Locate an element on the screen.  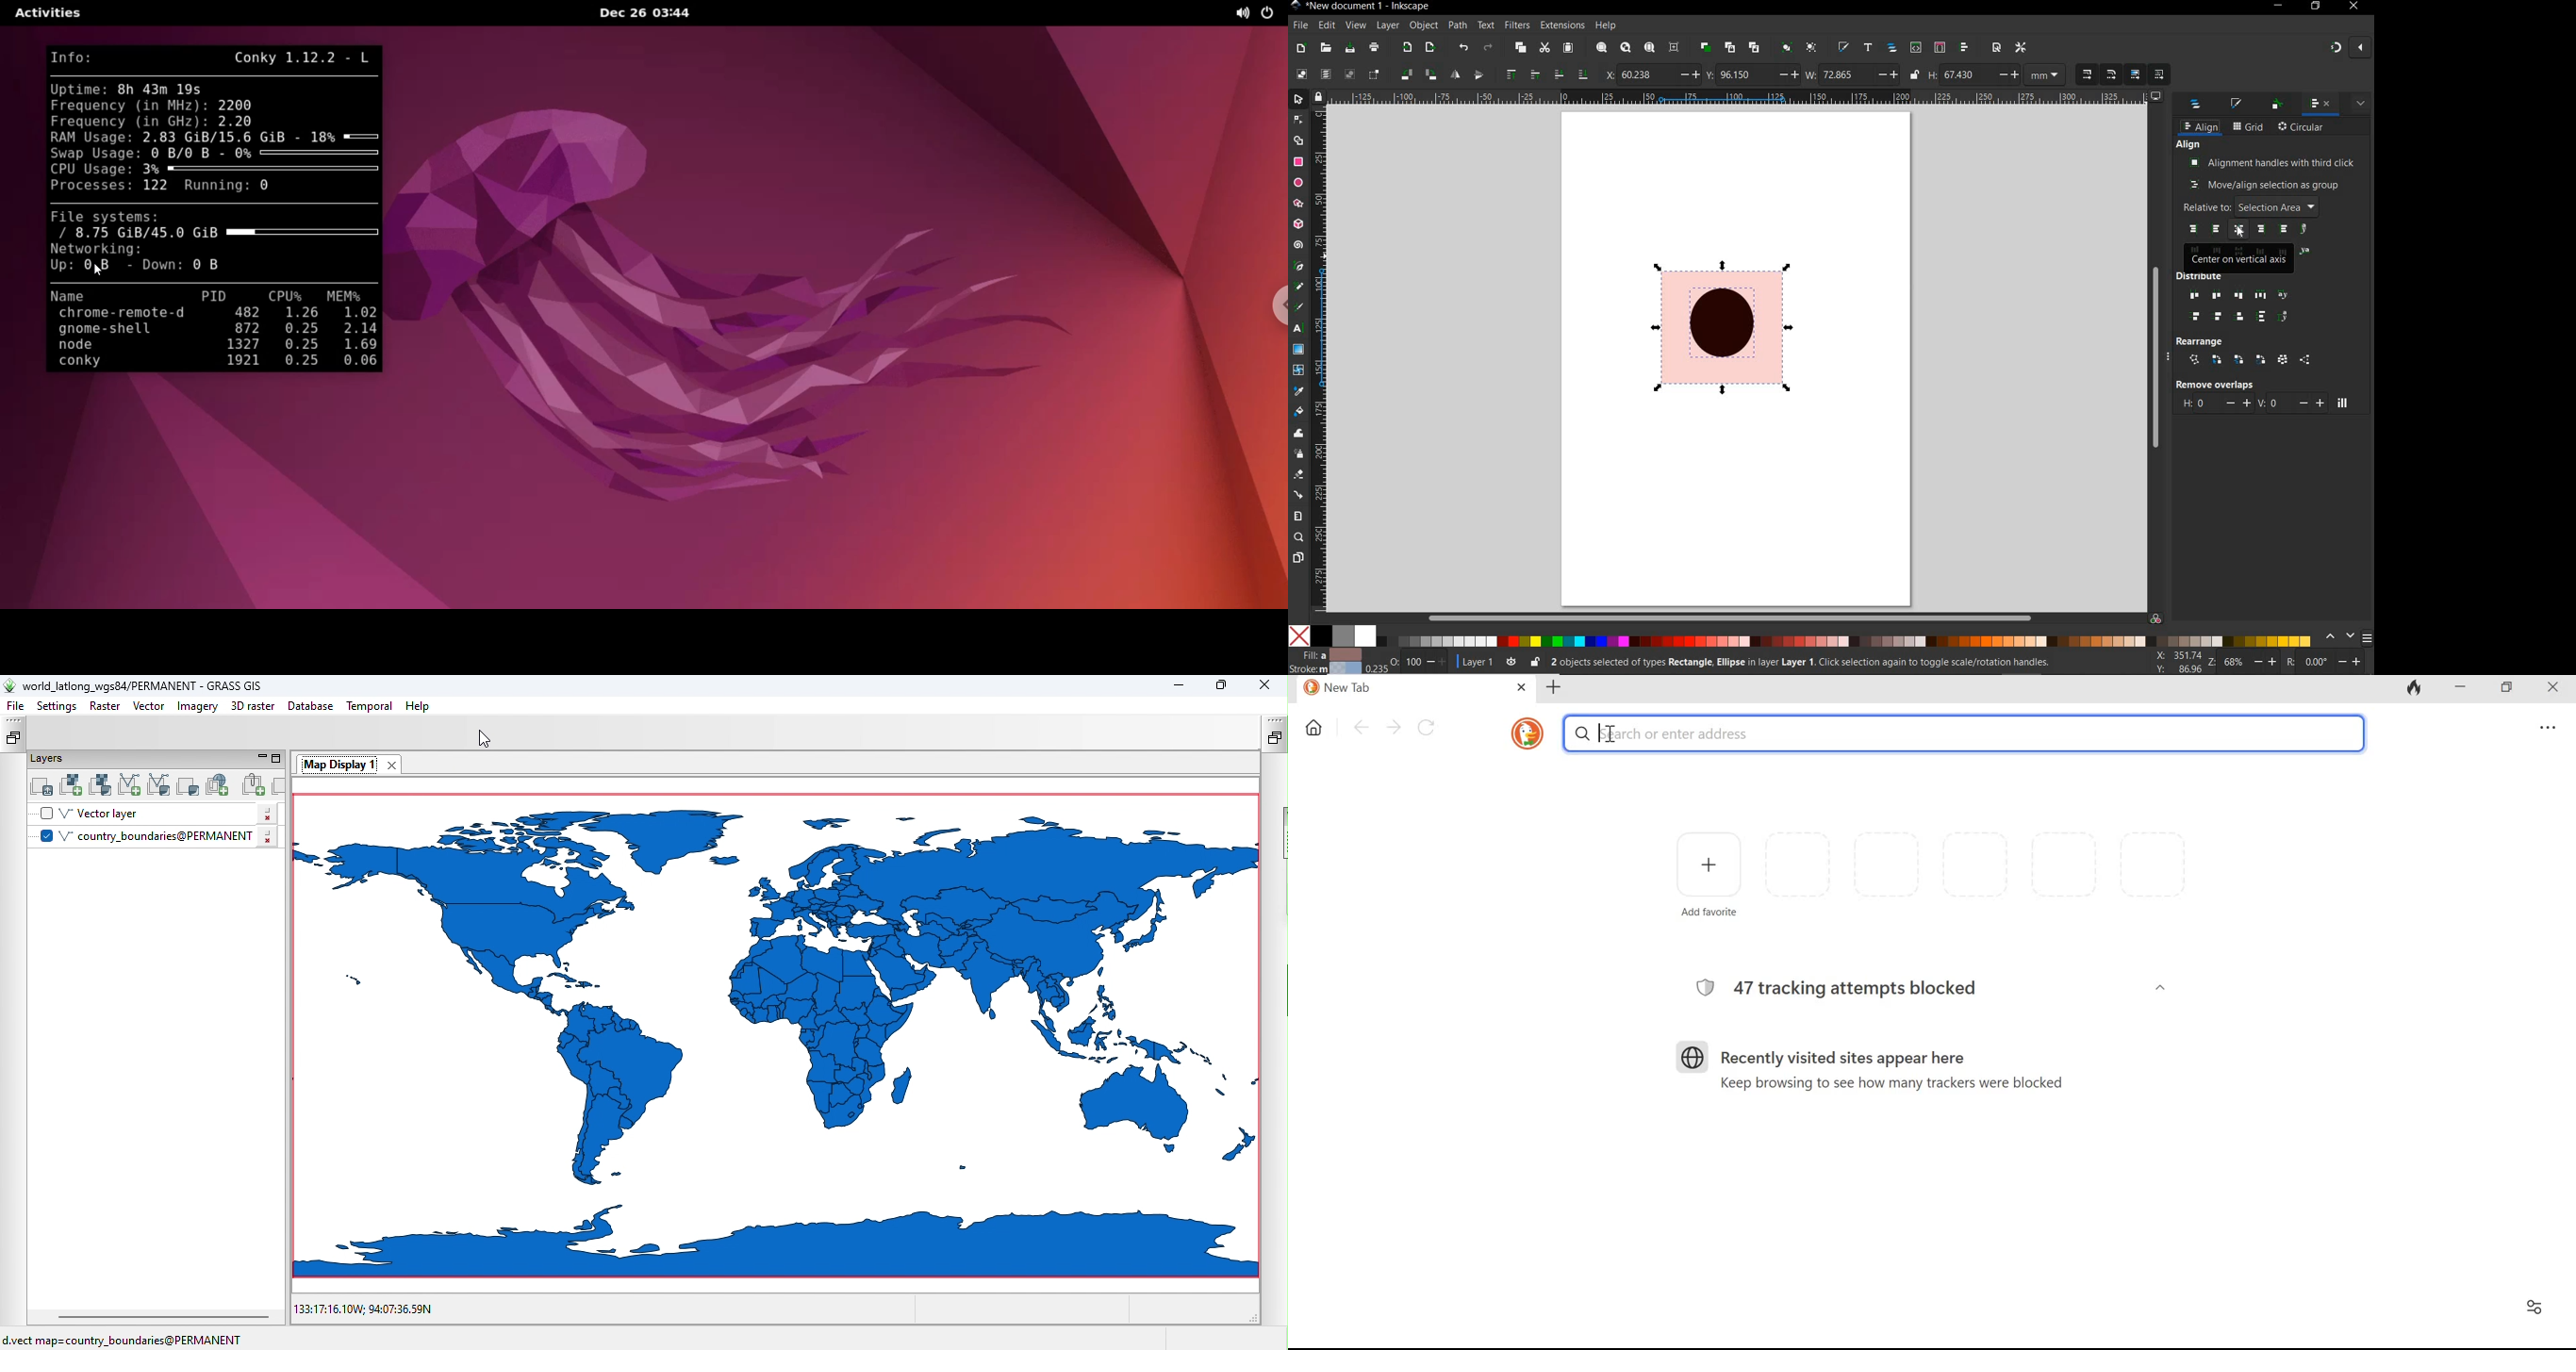
center on vertical axis is located at coordinates (2240, 259).